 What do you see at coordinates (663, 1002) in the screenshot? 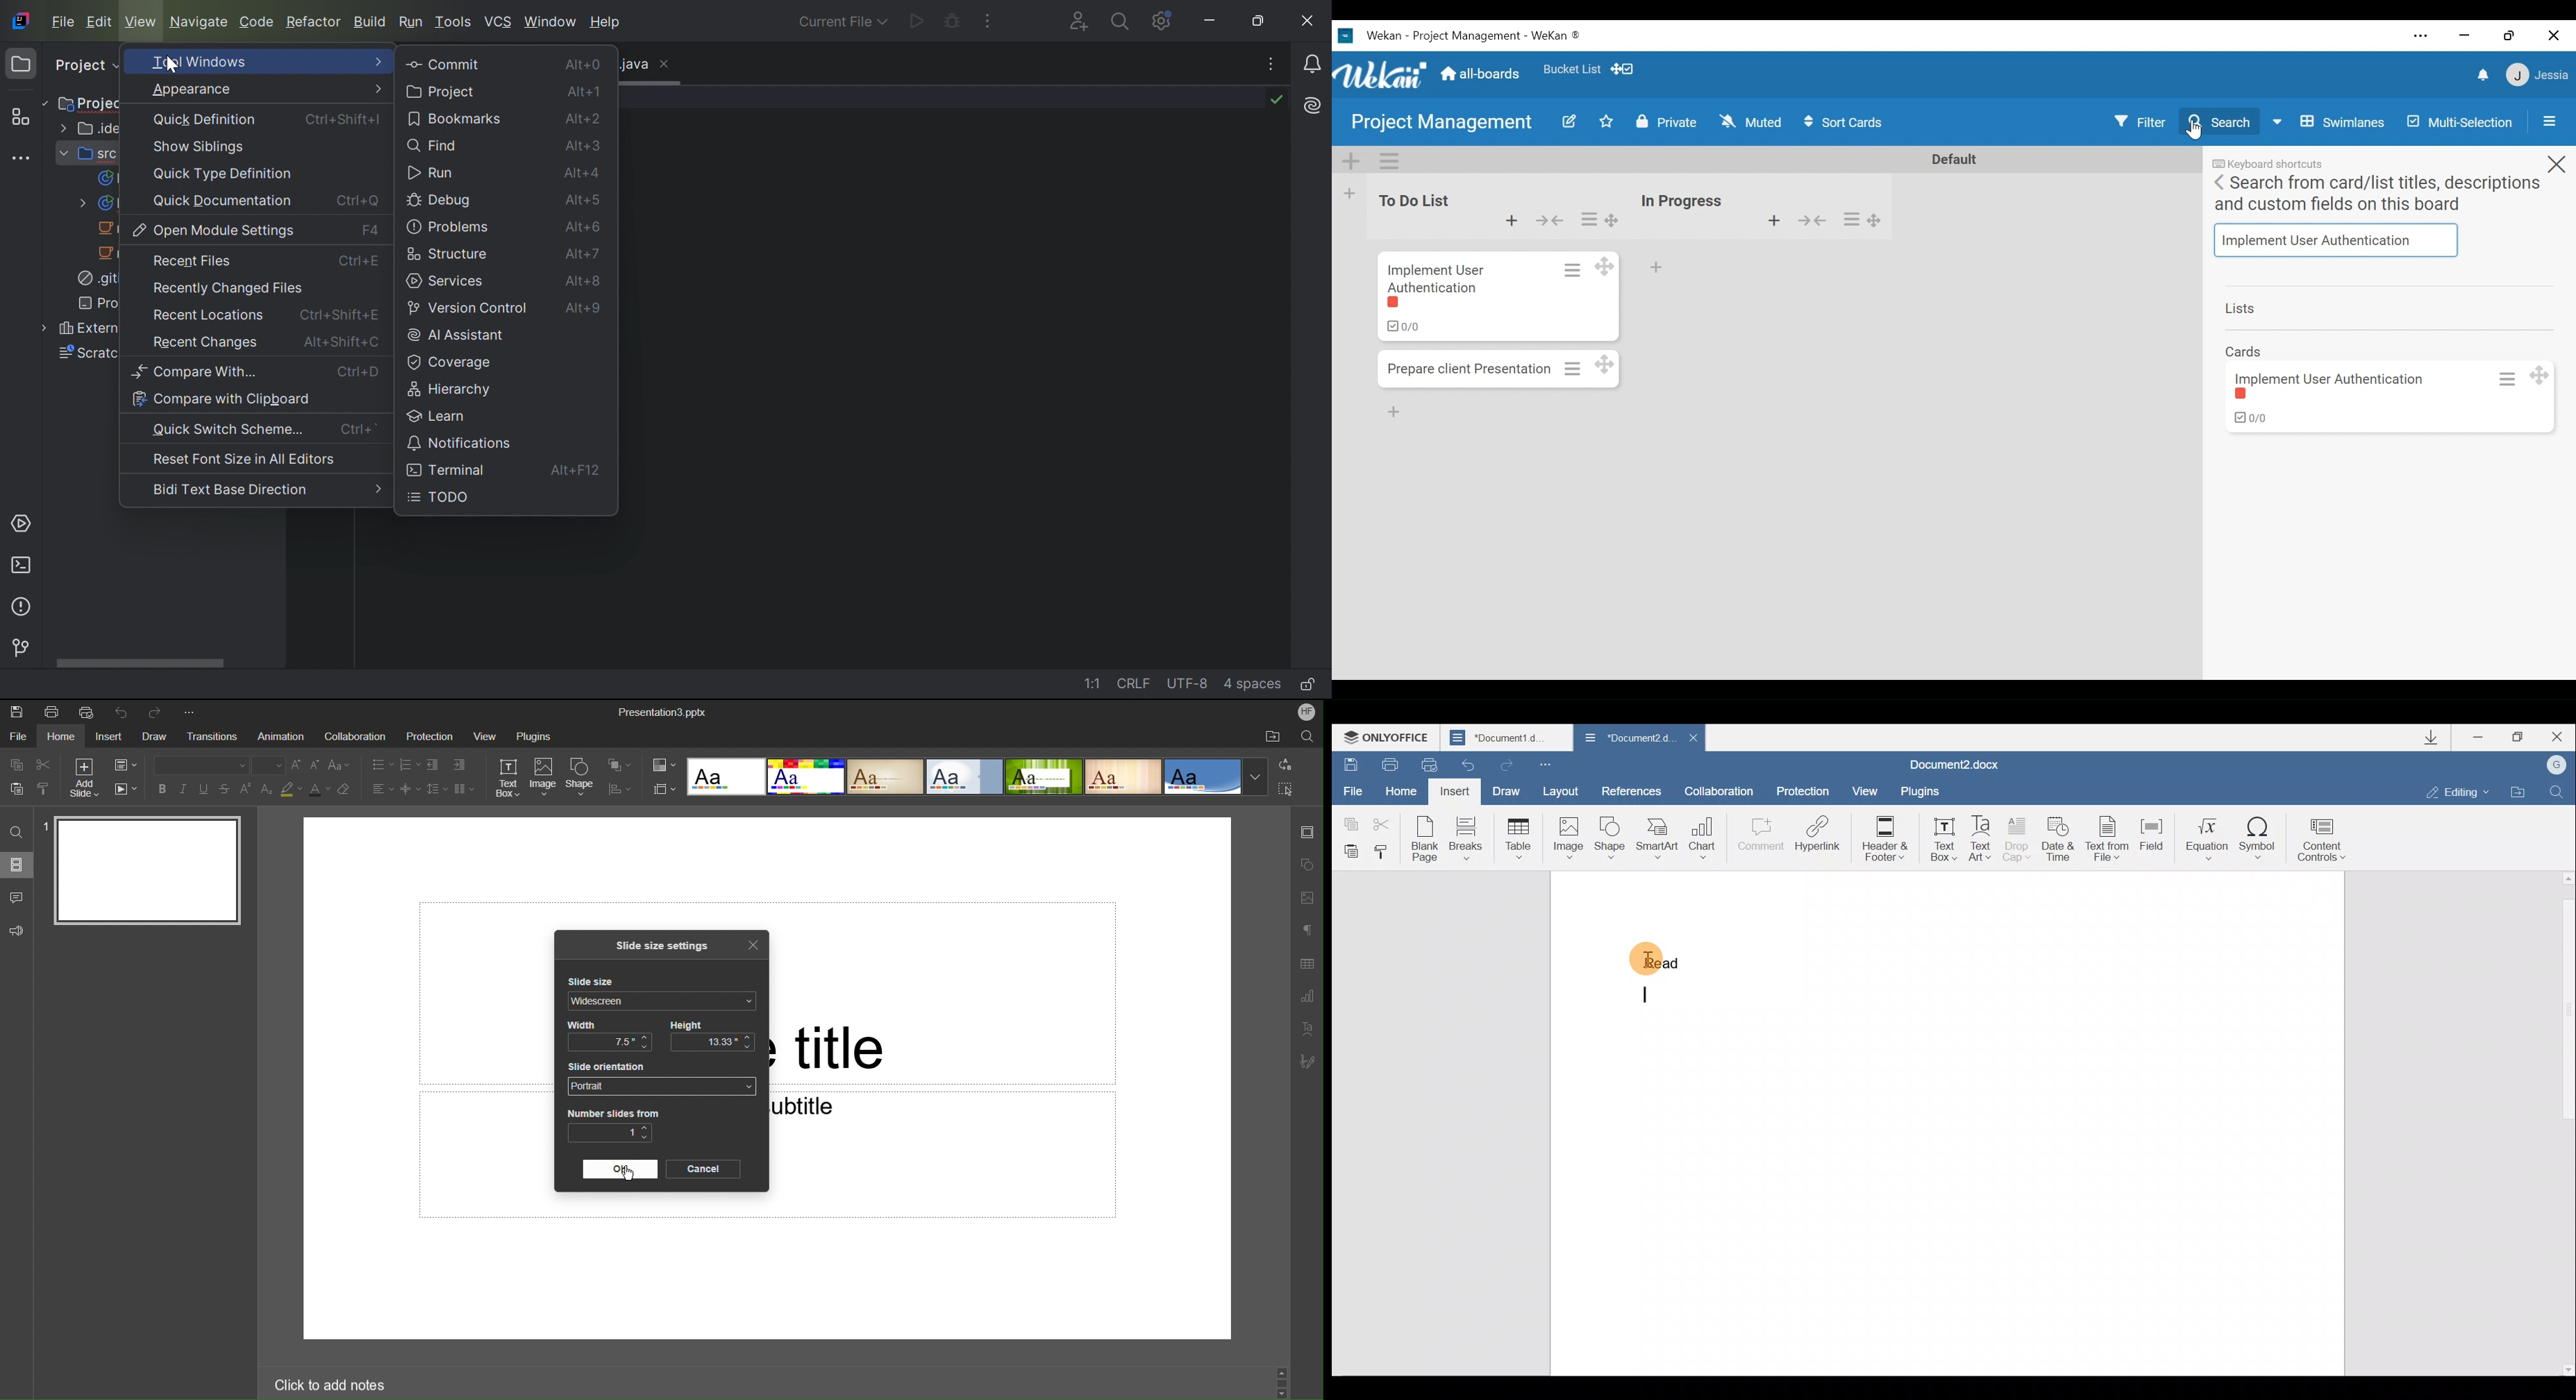
I see `Widescreen` at bounding box center [663, 1002].